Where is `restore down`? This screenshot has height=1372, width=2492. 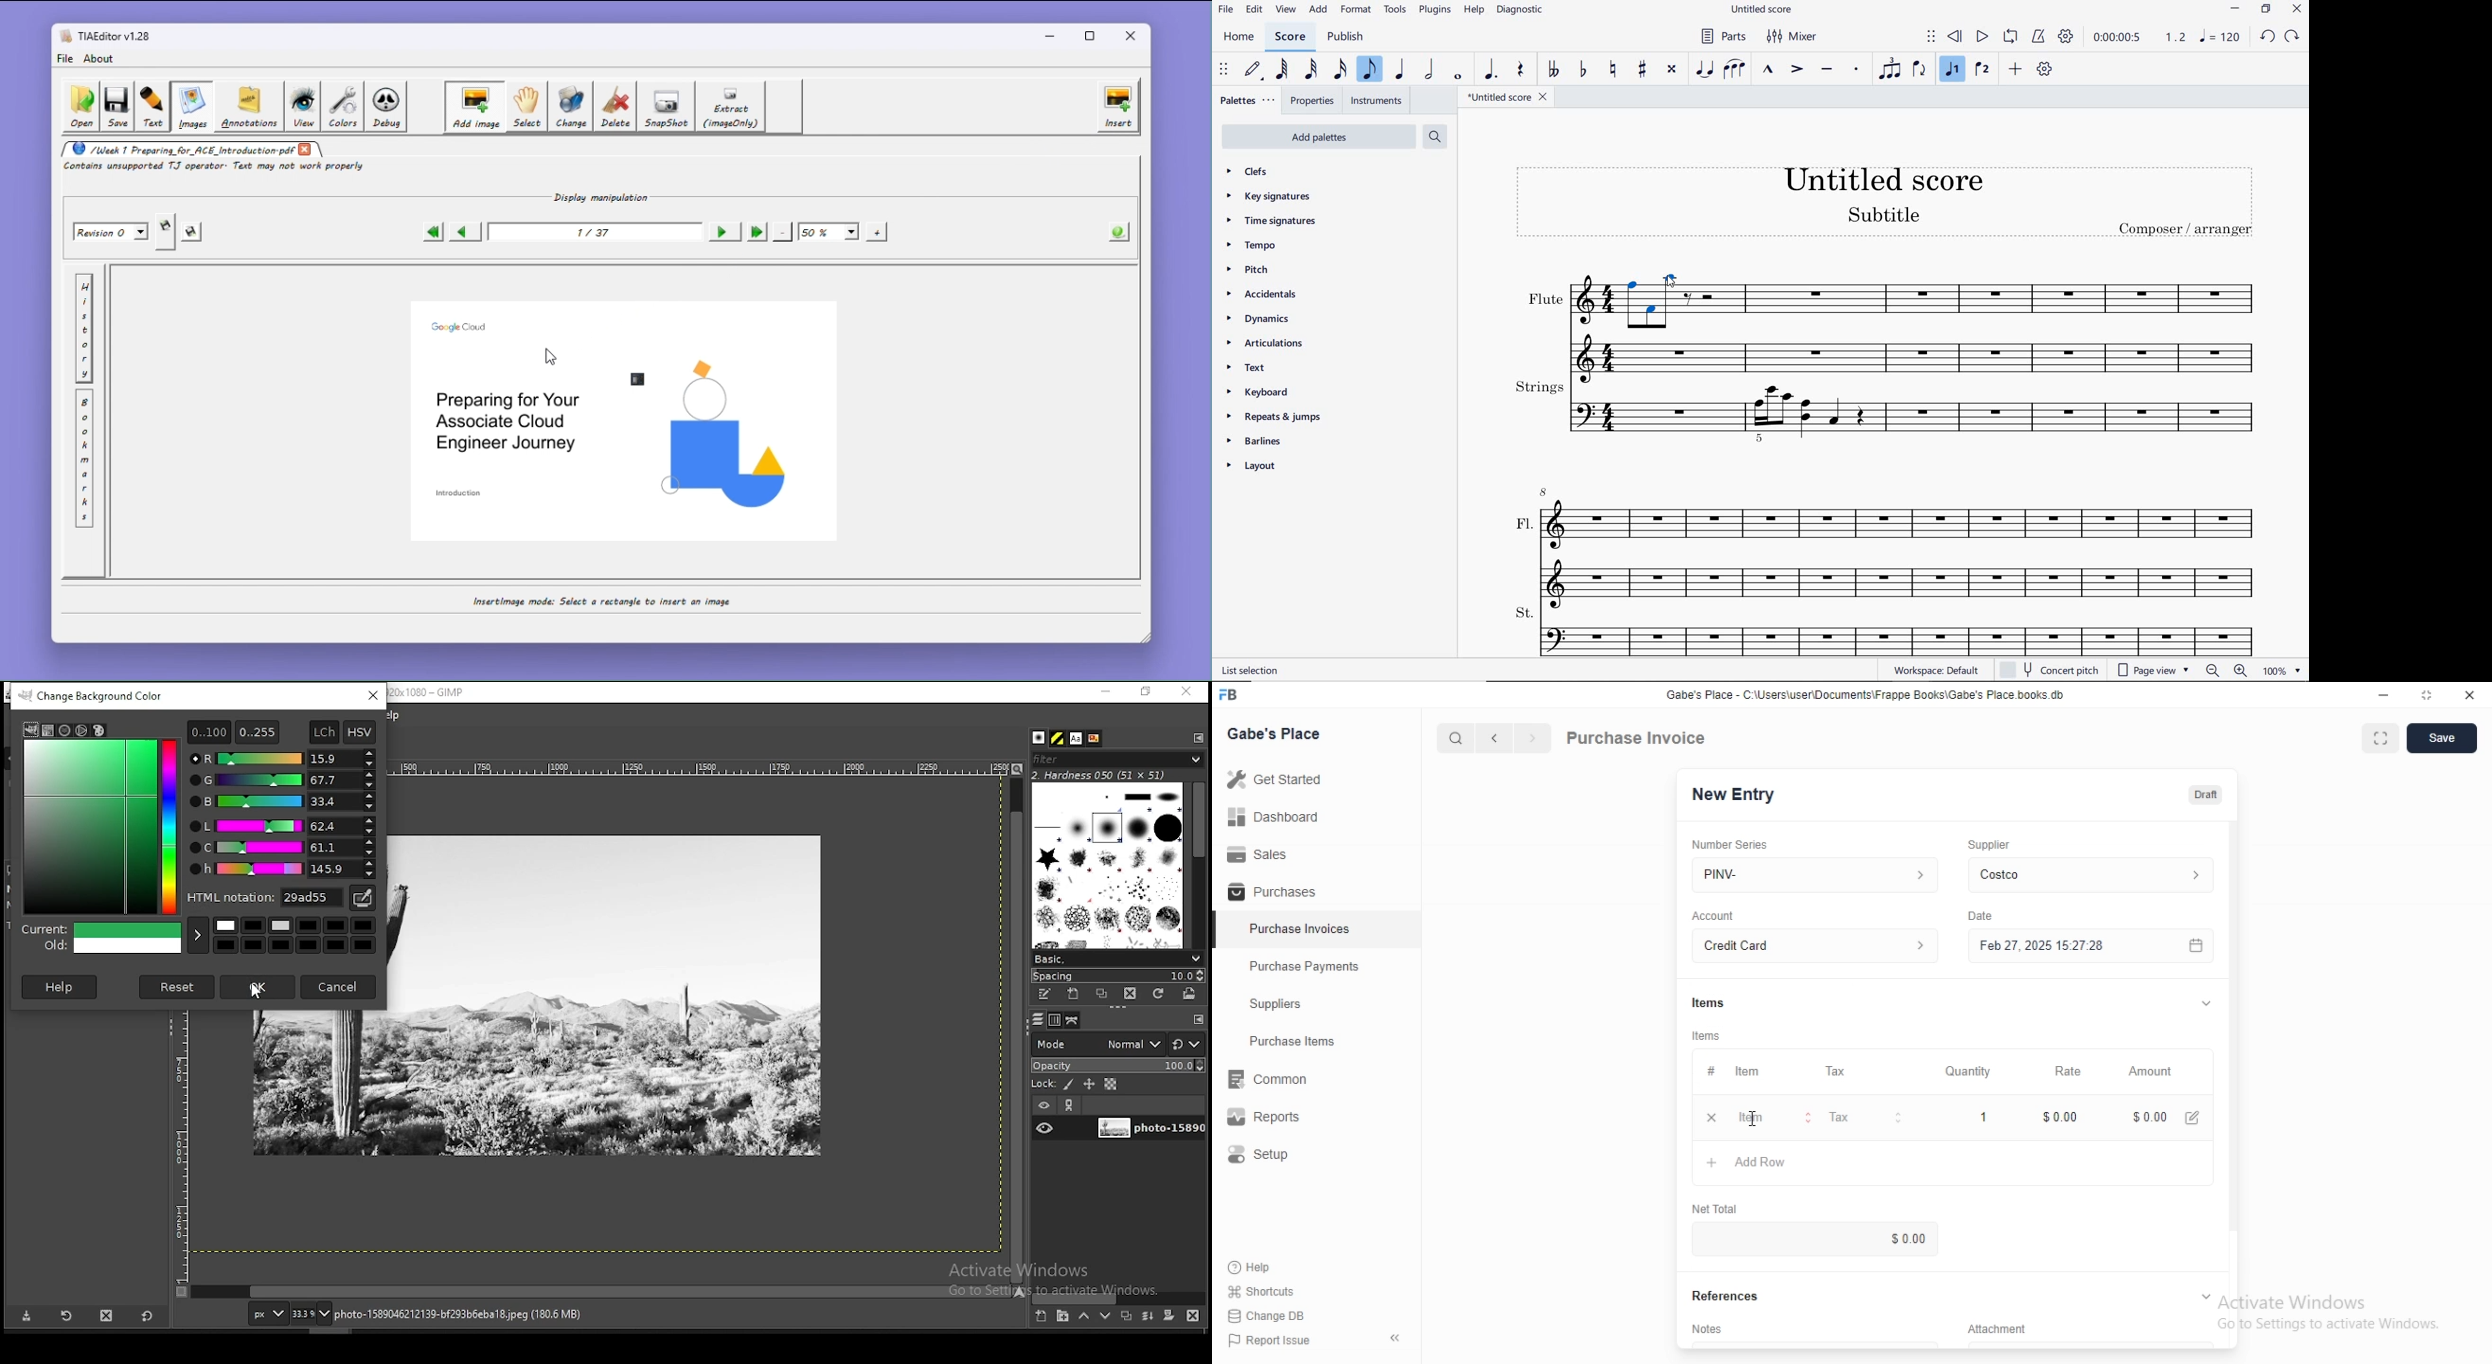 restore down is located at coordinates (2266, 8).